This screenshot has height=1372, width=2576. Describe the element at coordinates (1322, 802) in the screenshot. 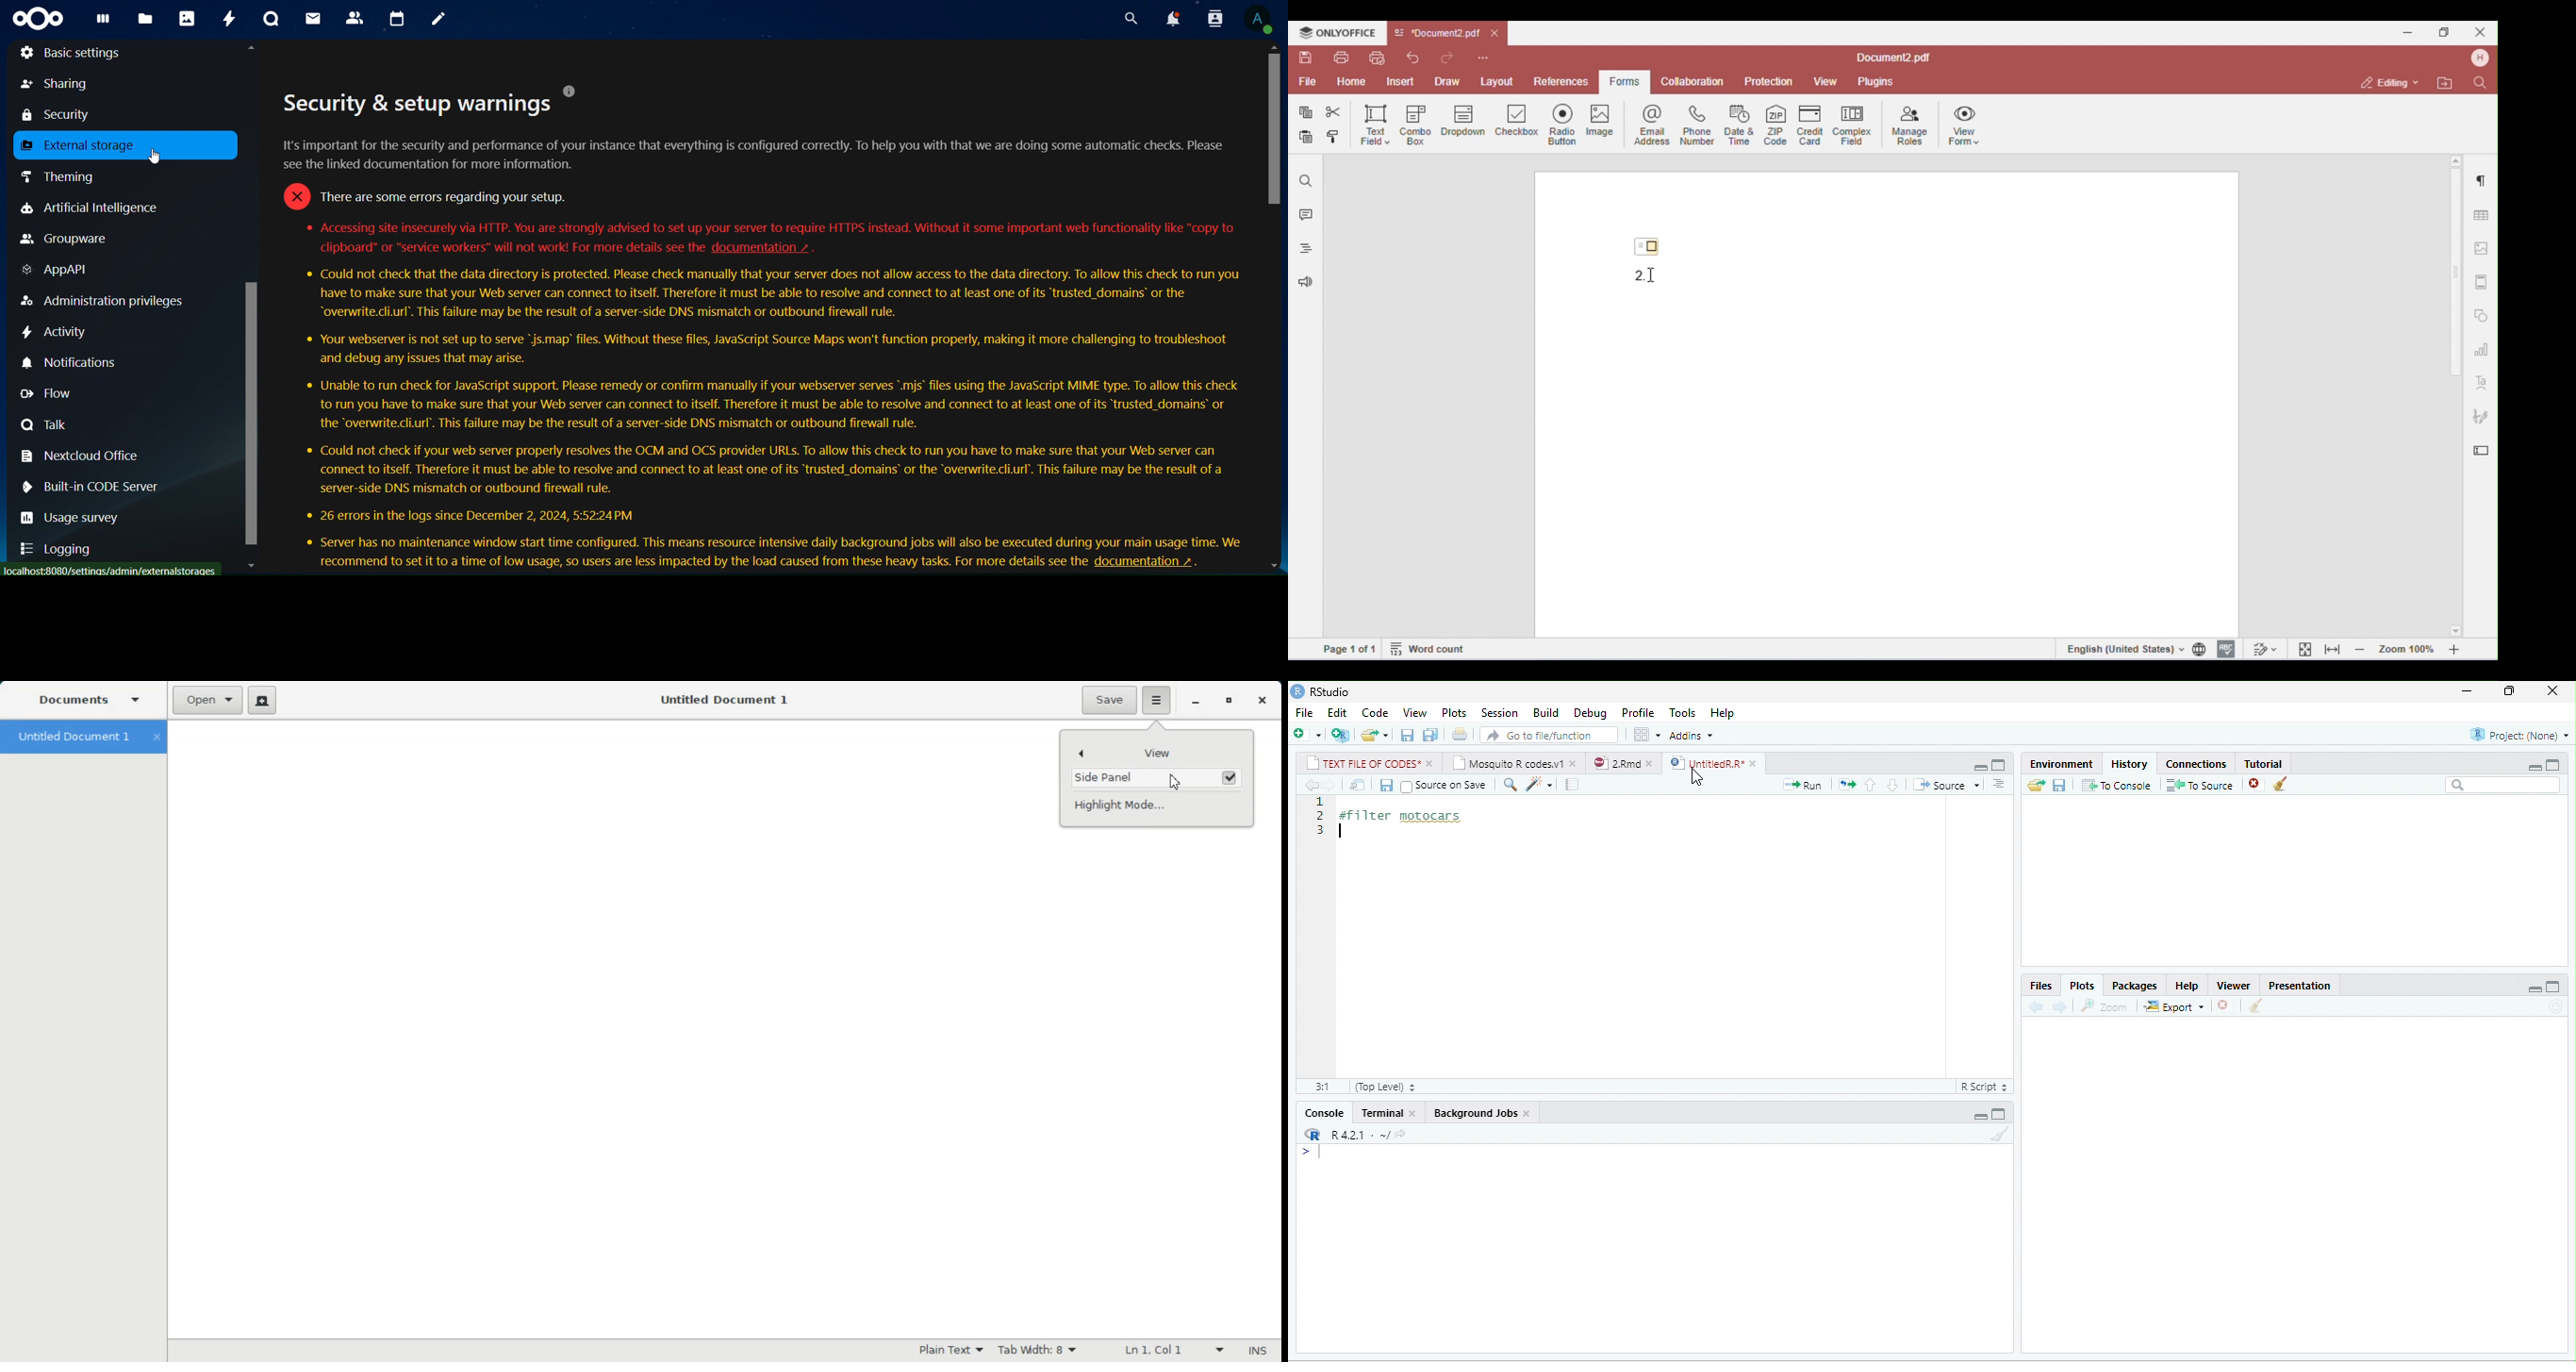

I see `1` at that location.